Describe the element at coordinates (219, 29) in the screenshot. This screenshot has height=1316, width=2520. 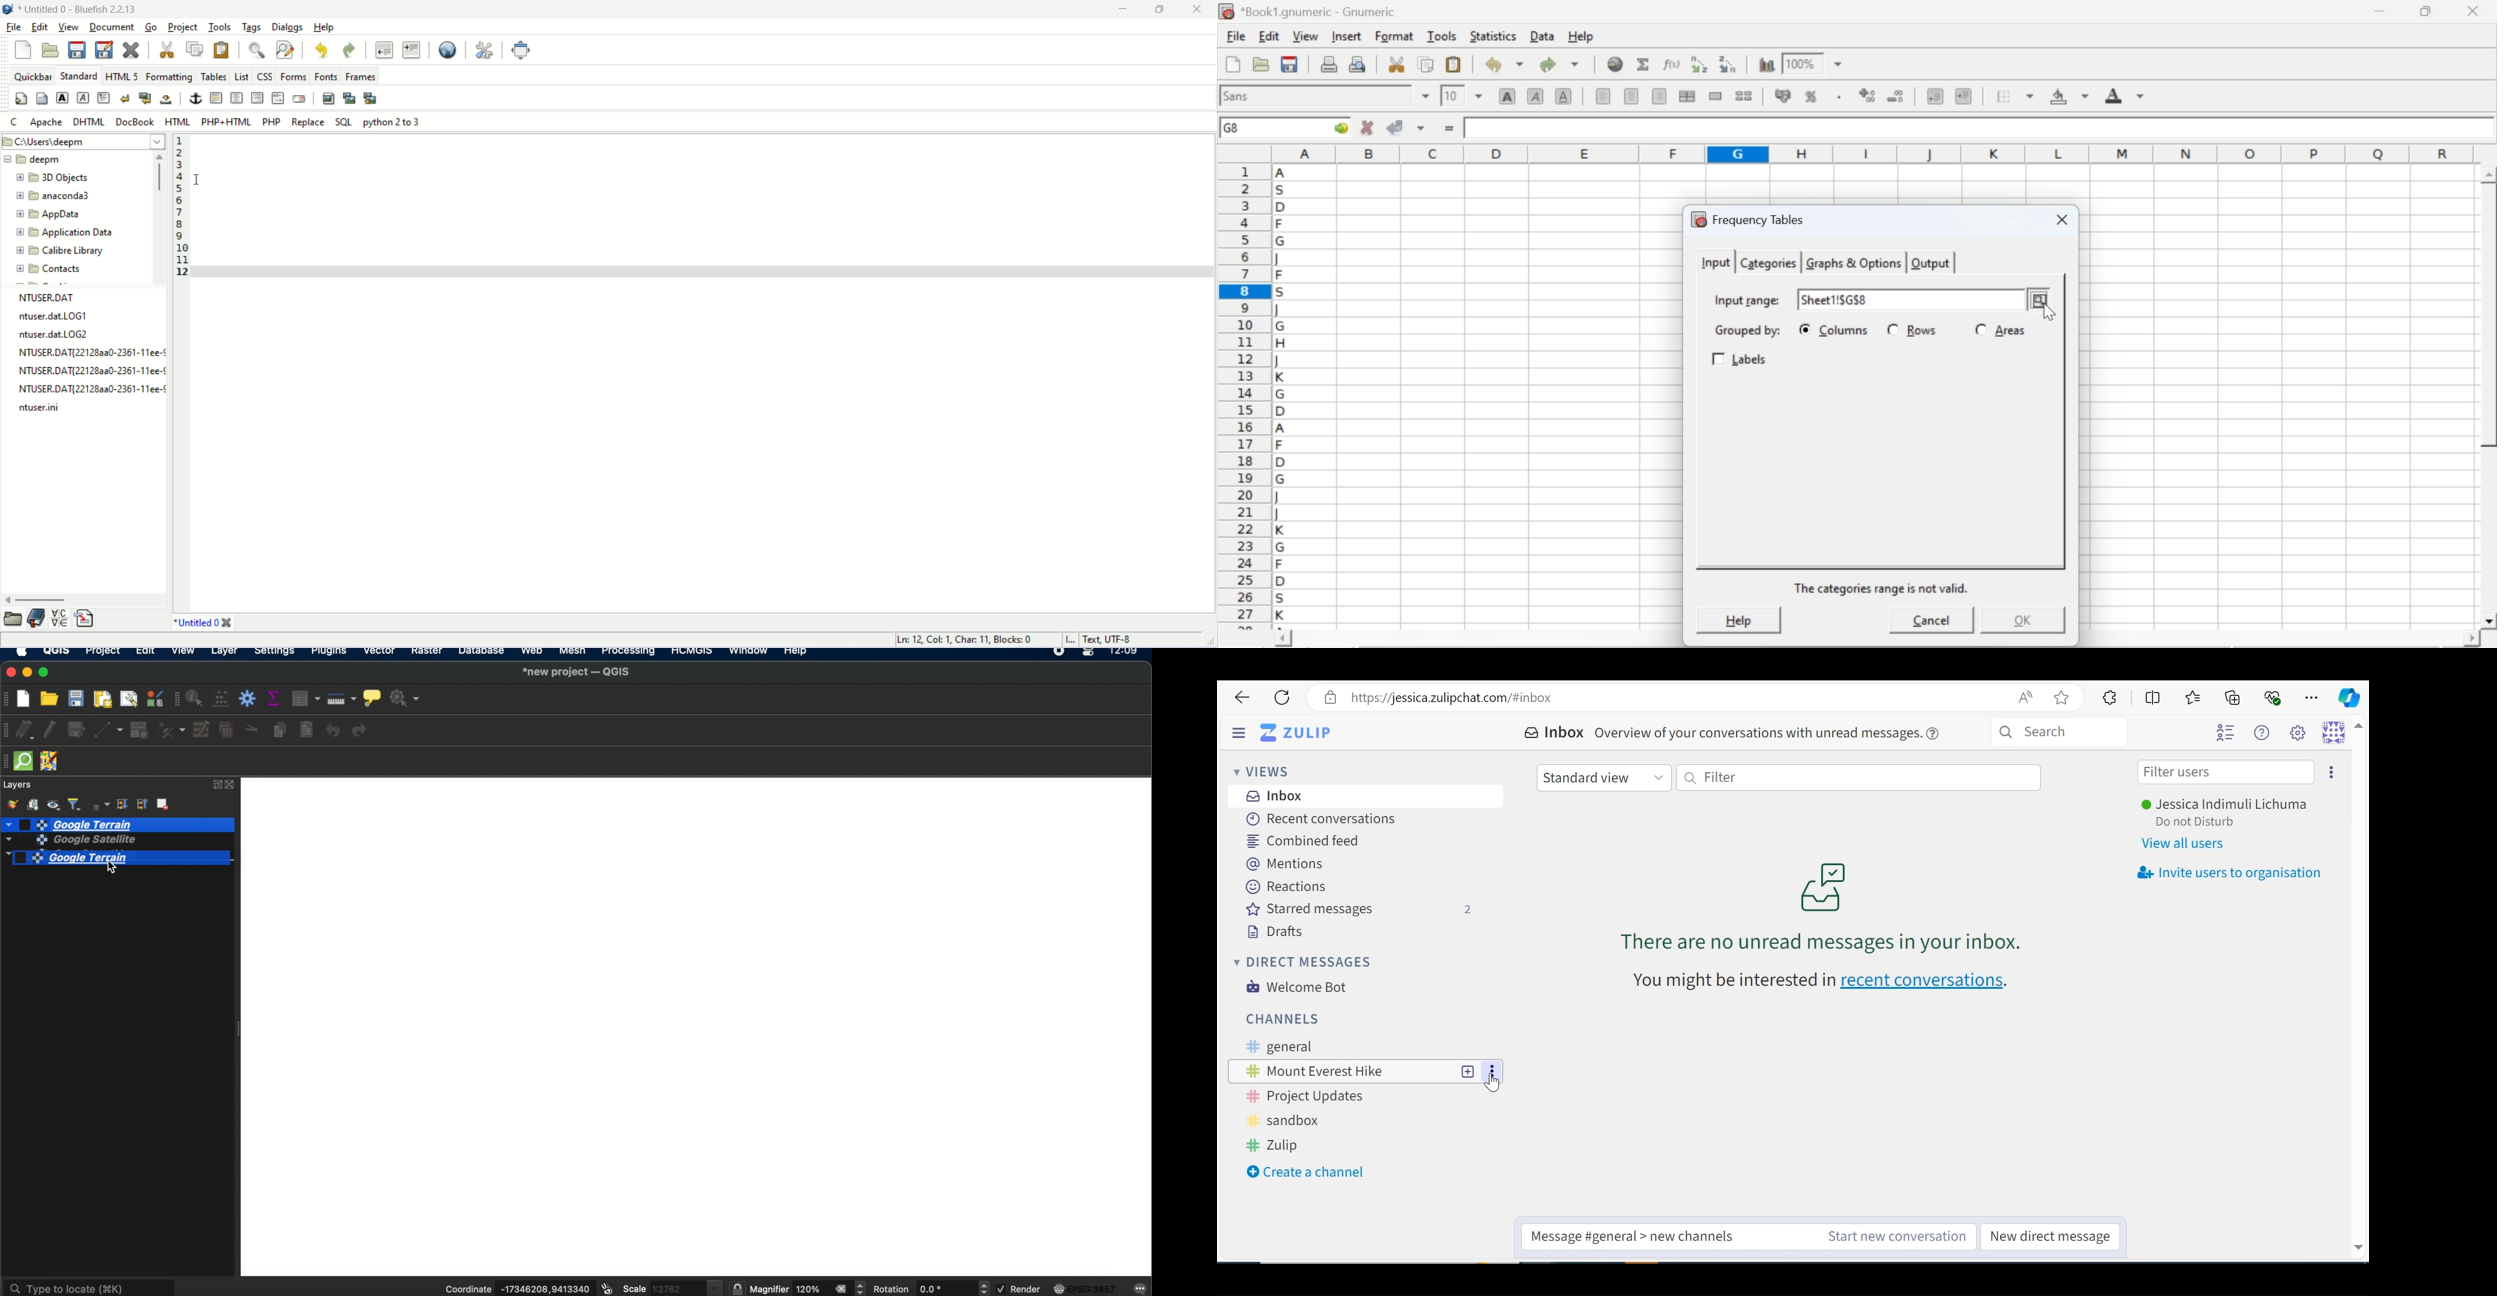
I see `tools` at that location.